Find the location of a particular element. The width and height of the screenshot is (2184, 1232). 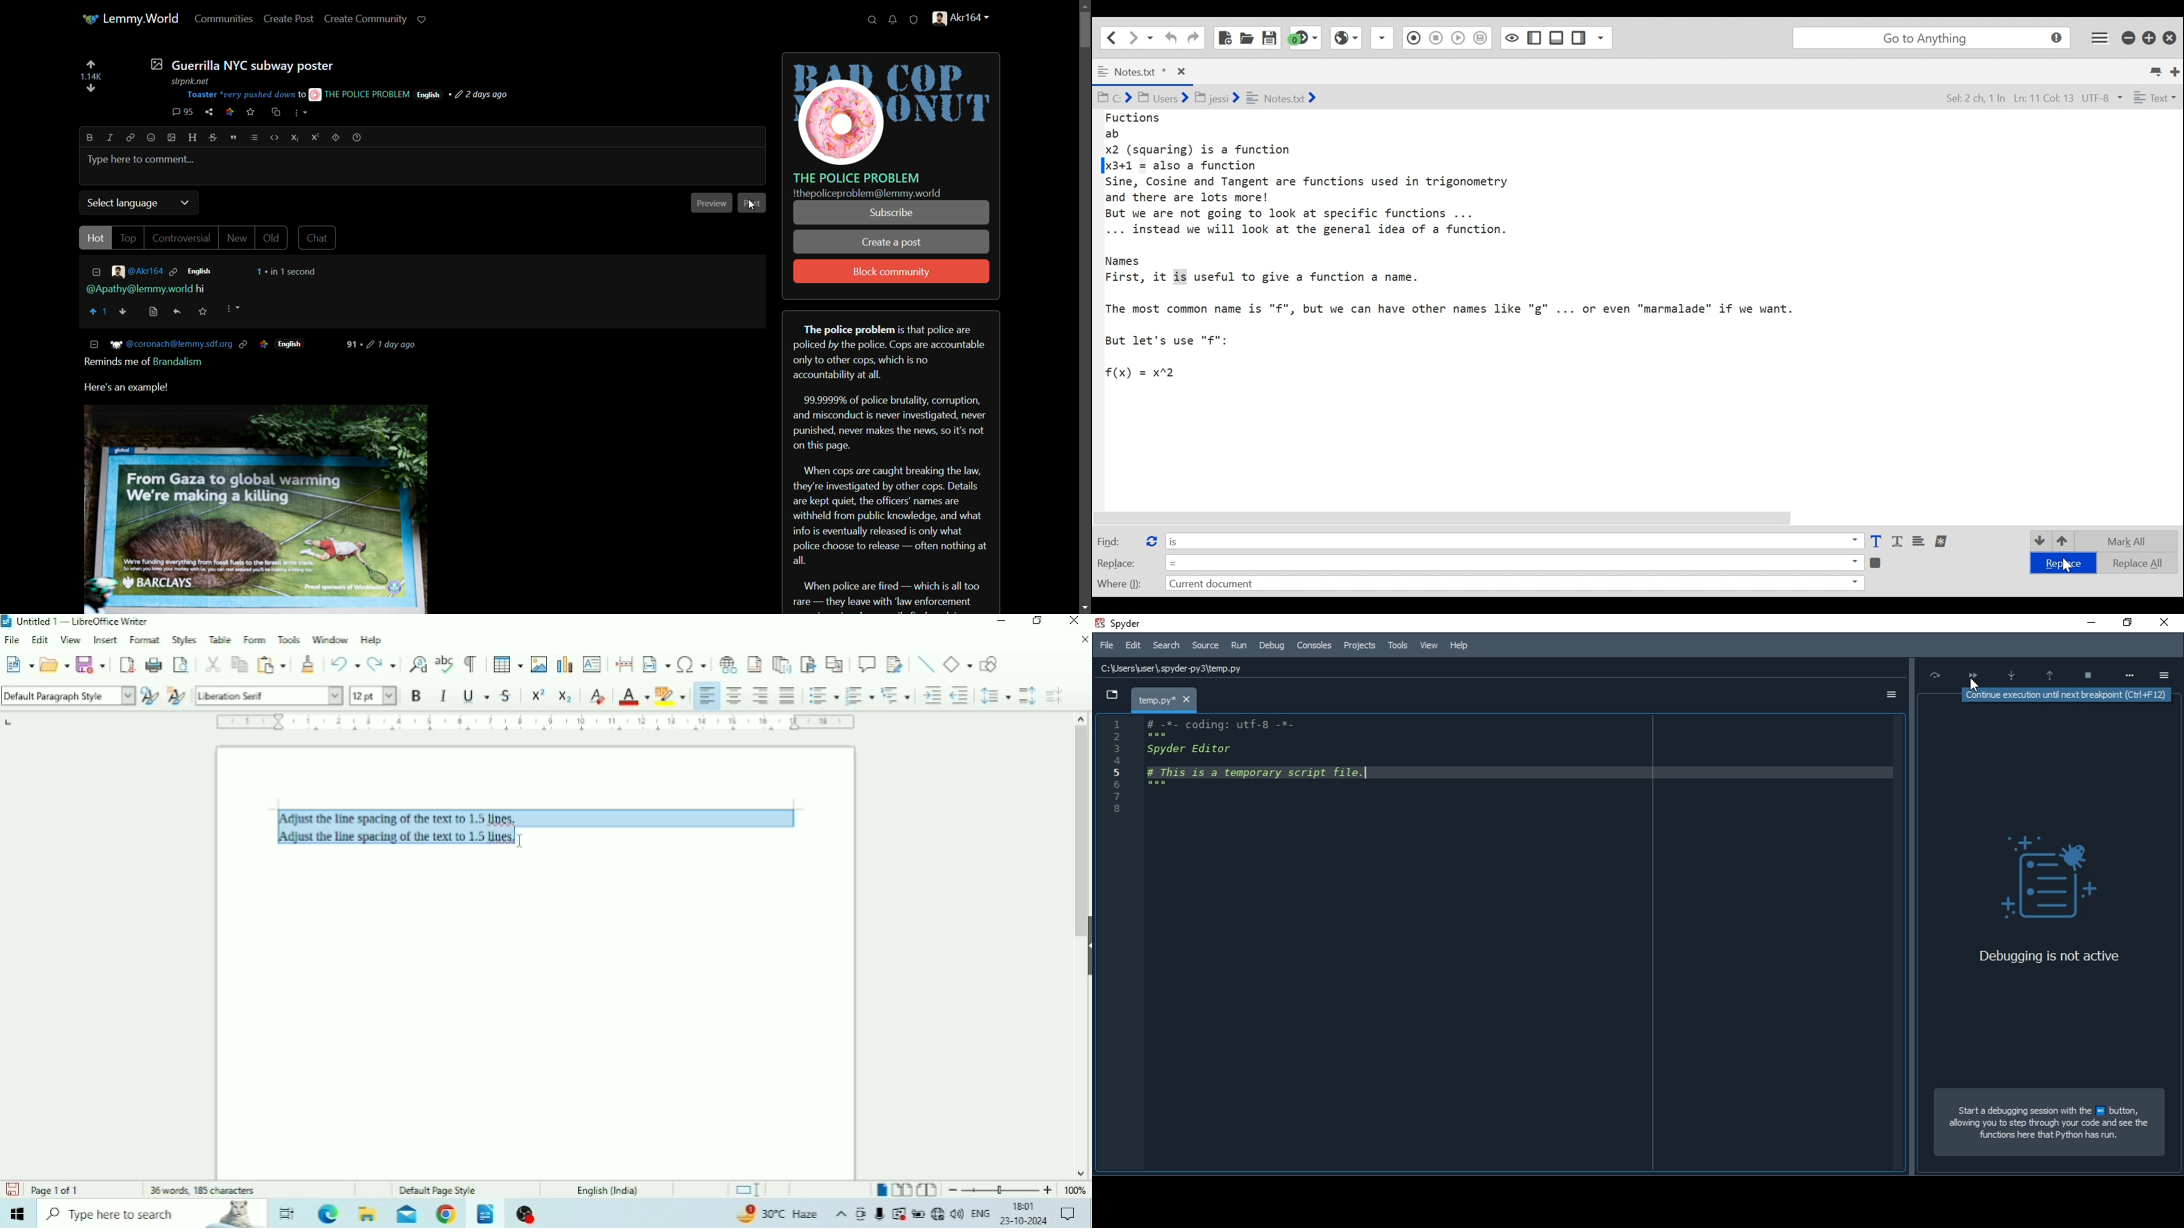

spyder is located at coordinates (1134, 622).